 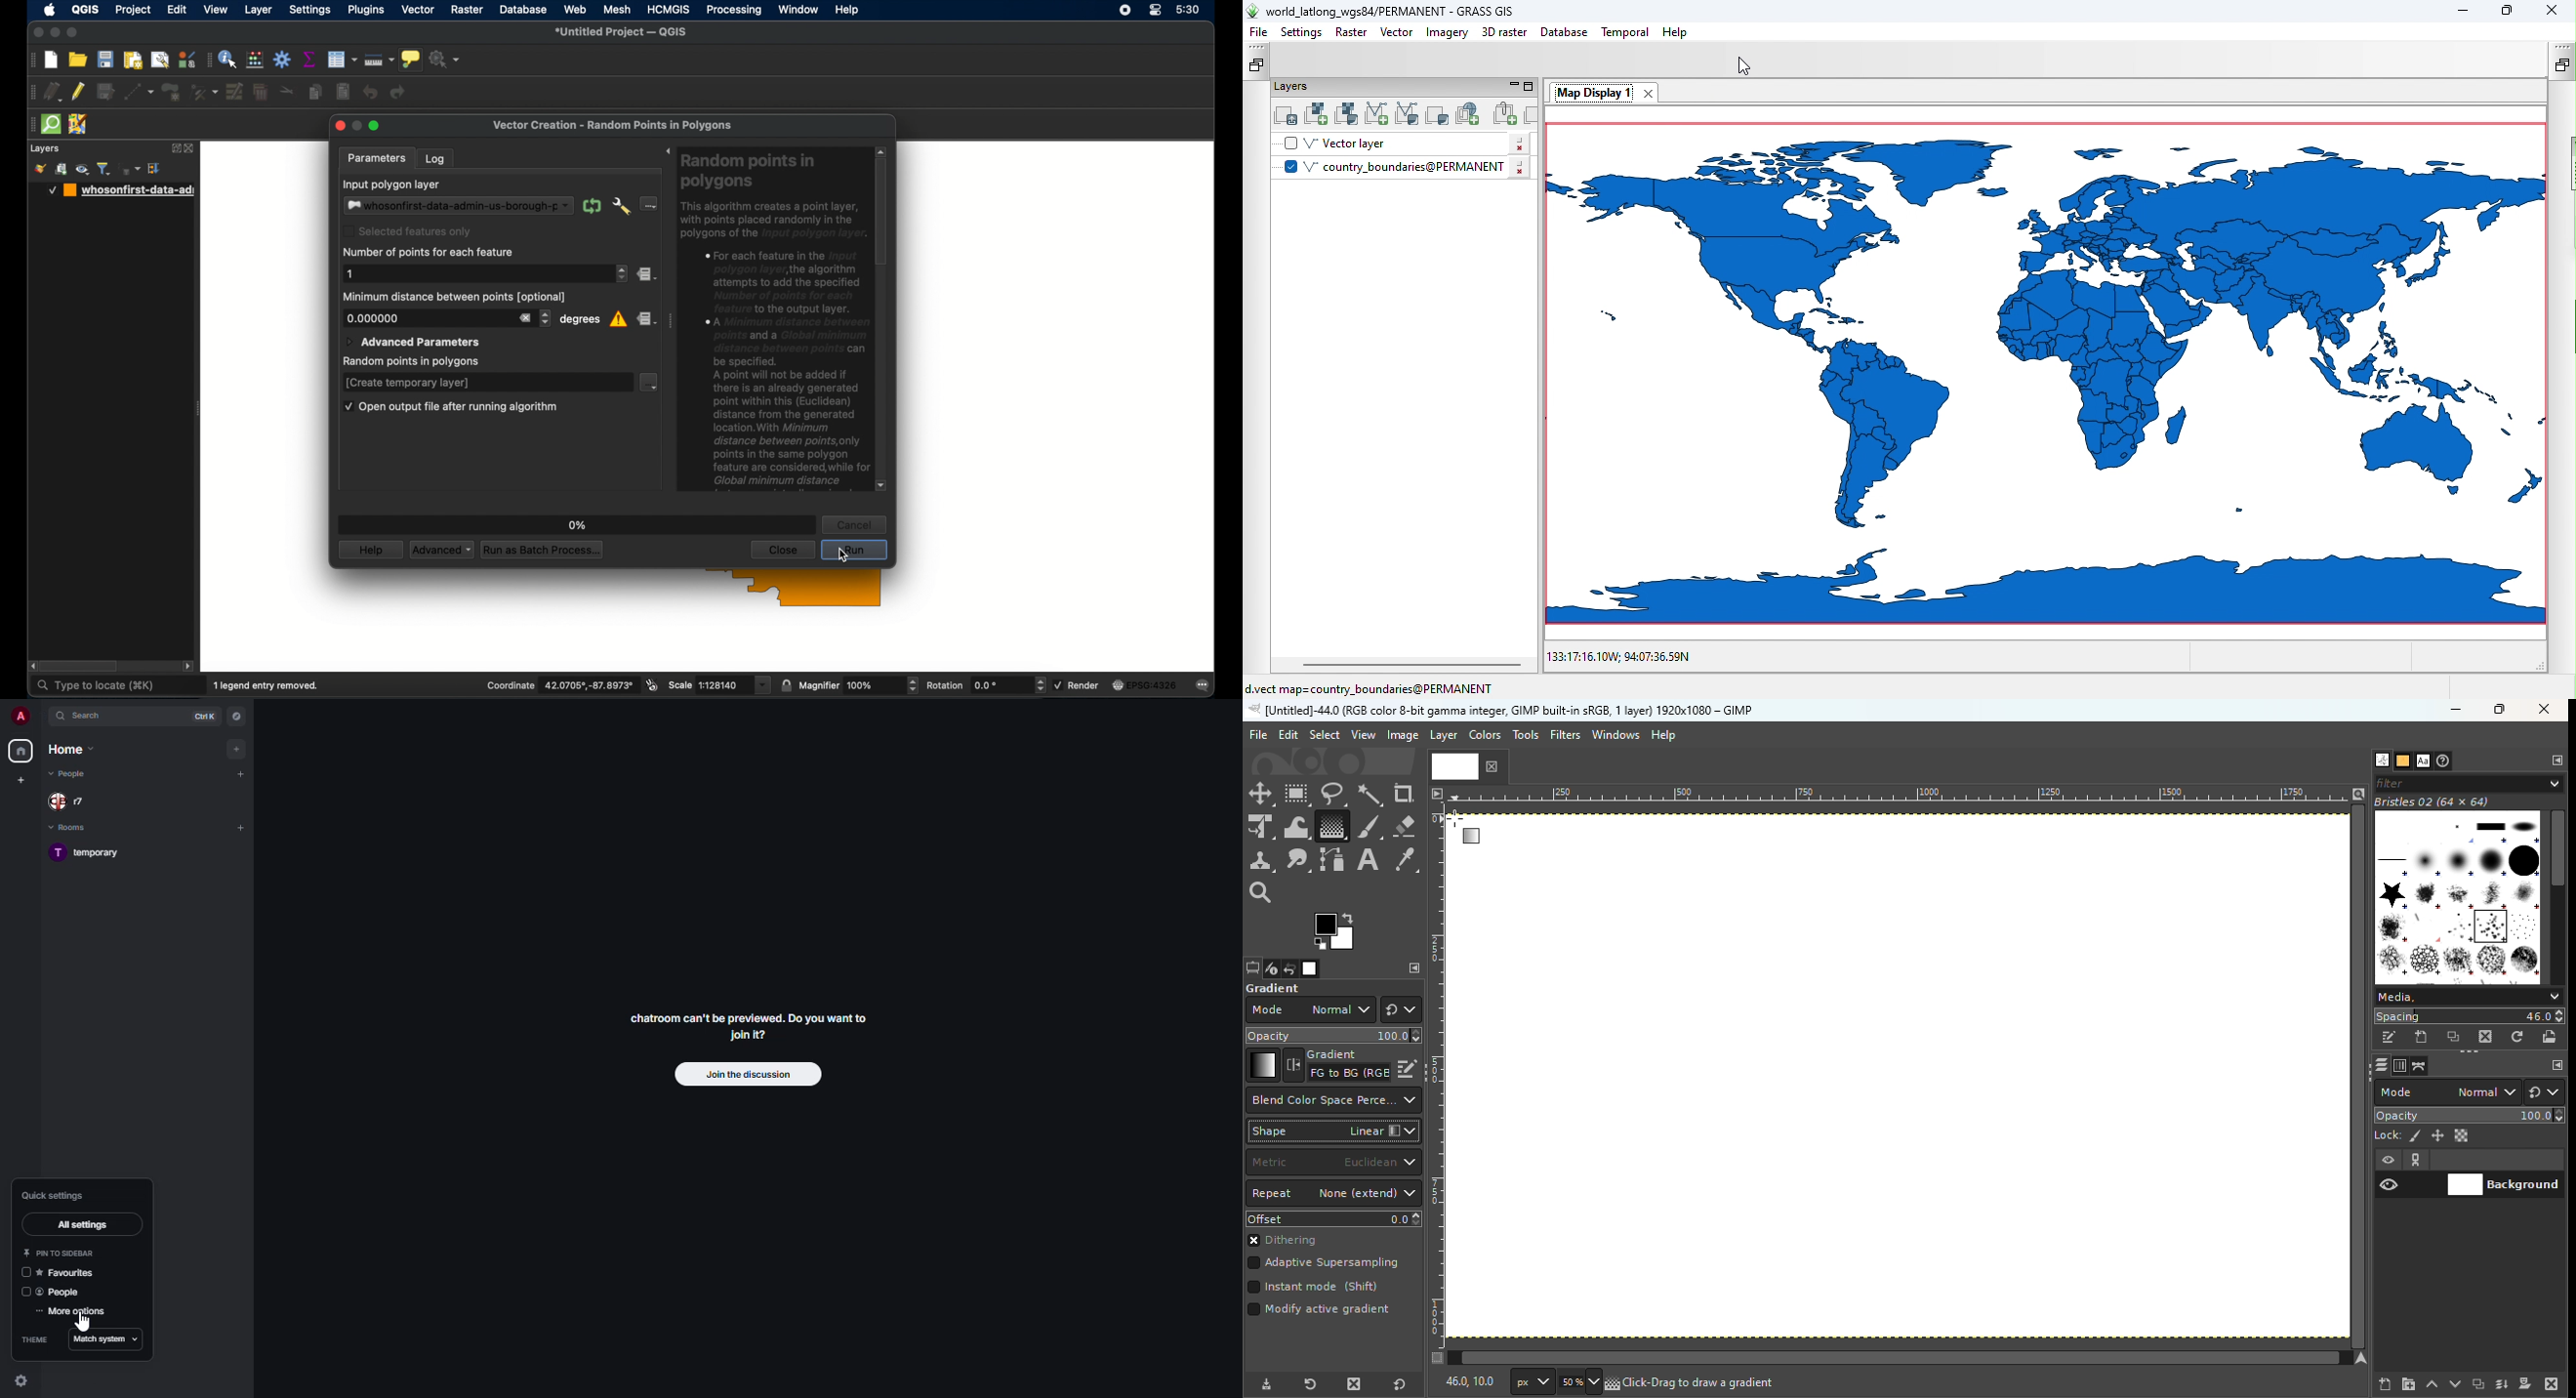 I want to click on current edits, so click(x=52, y=92).